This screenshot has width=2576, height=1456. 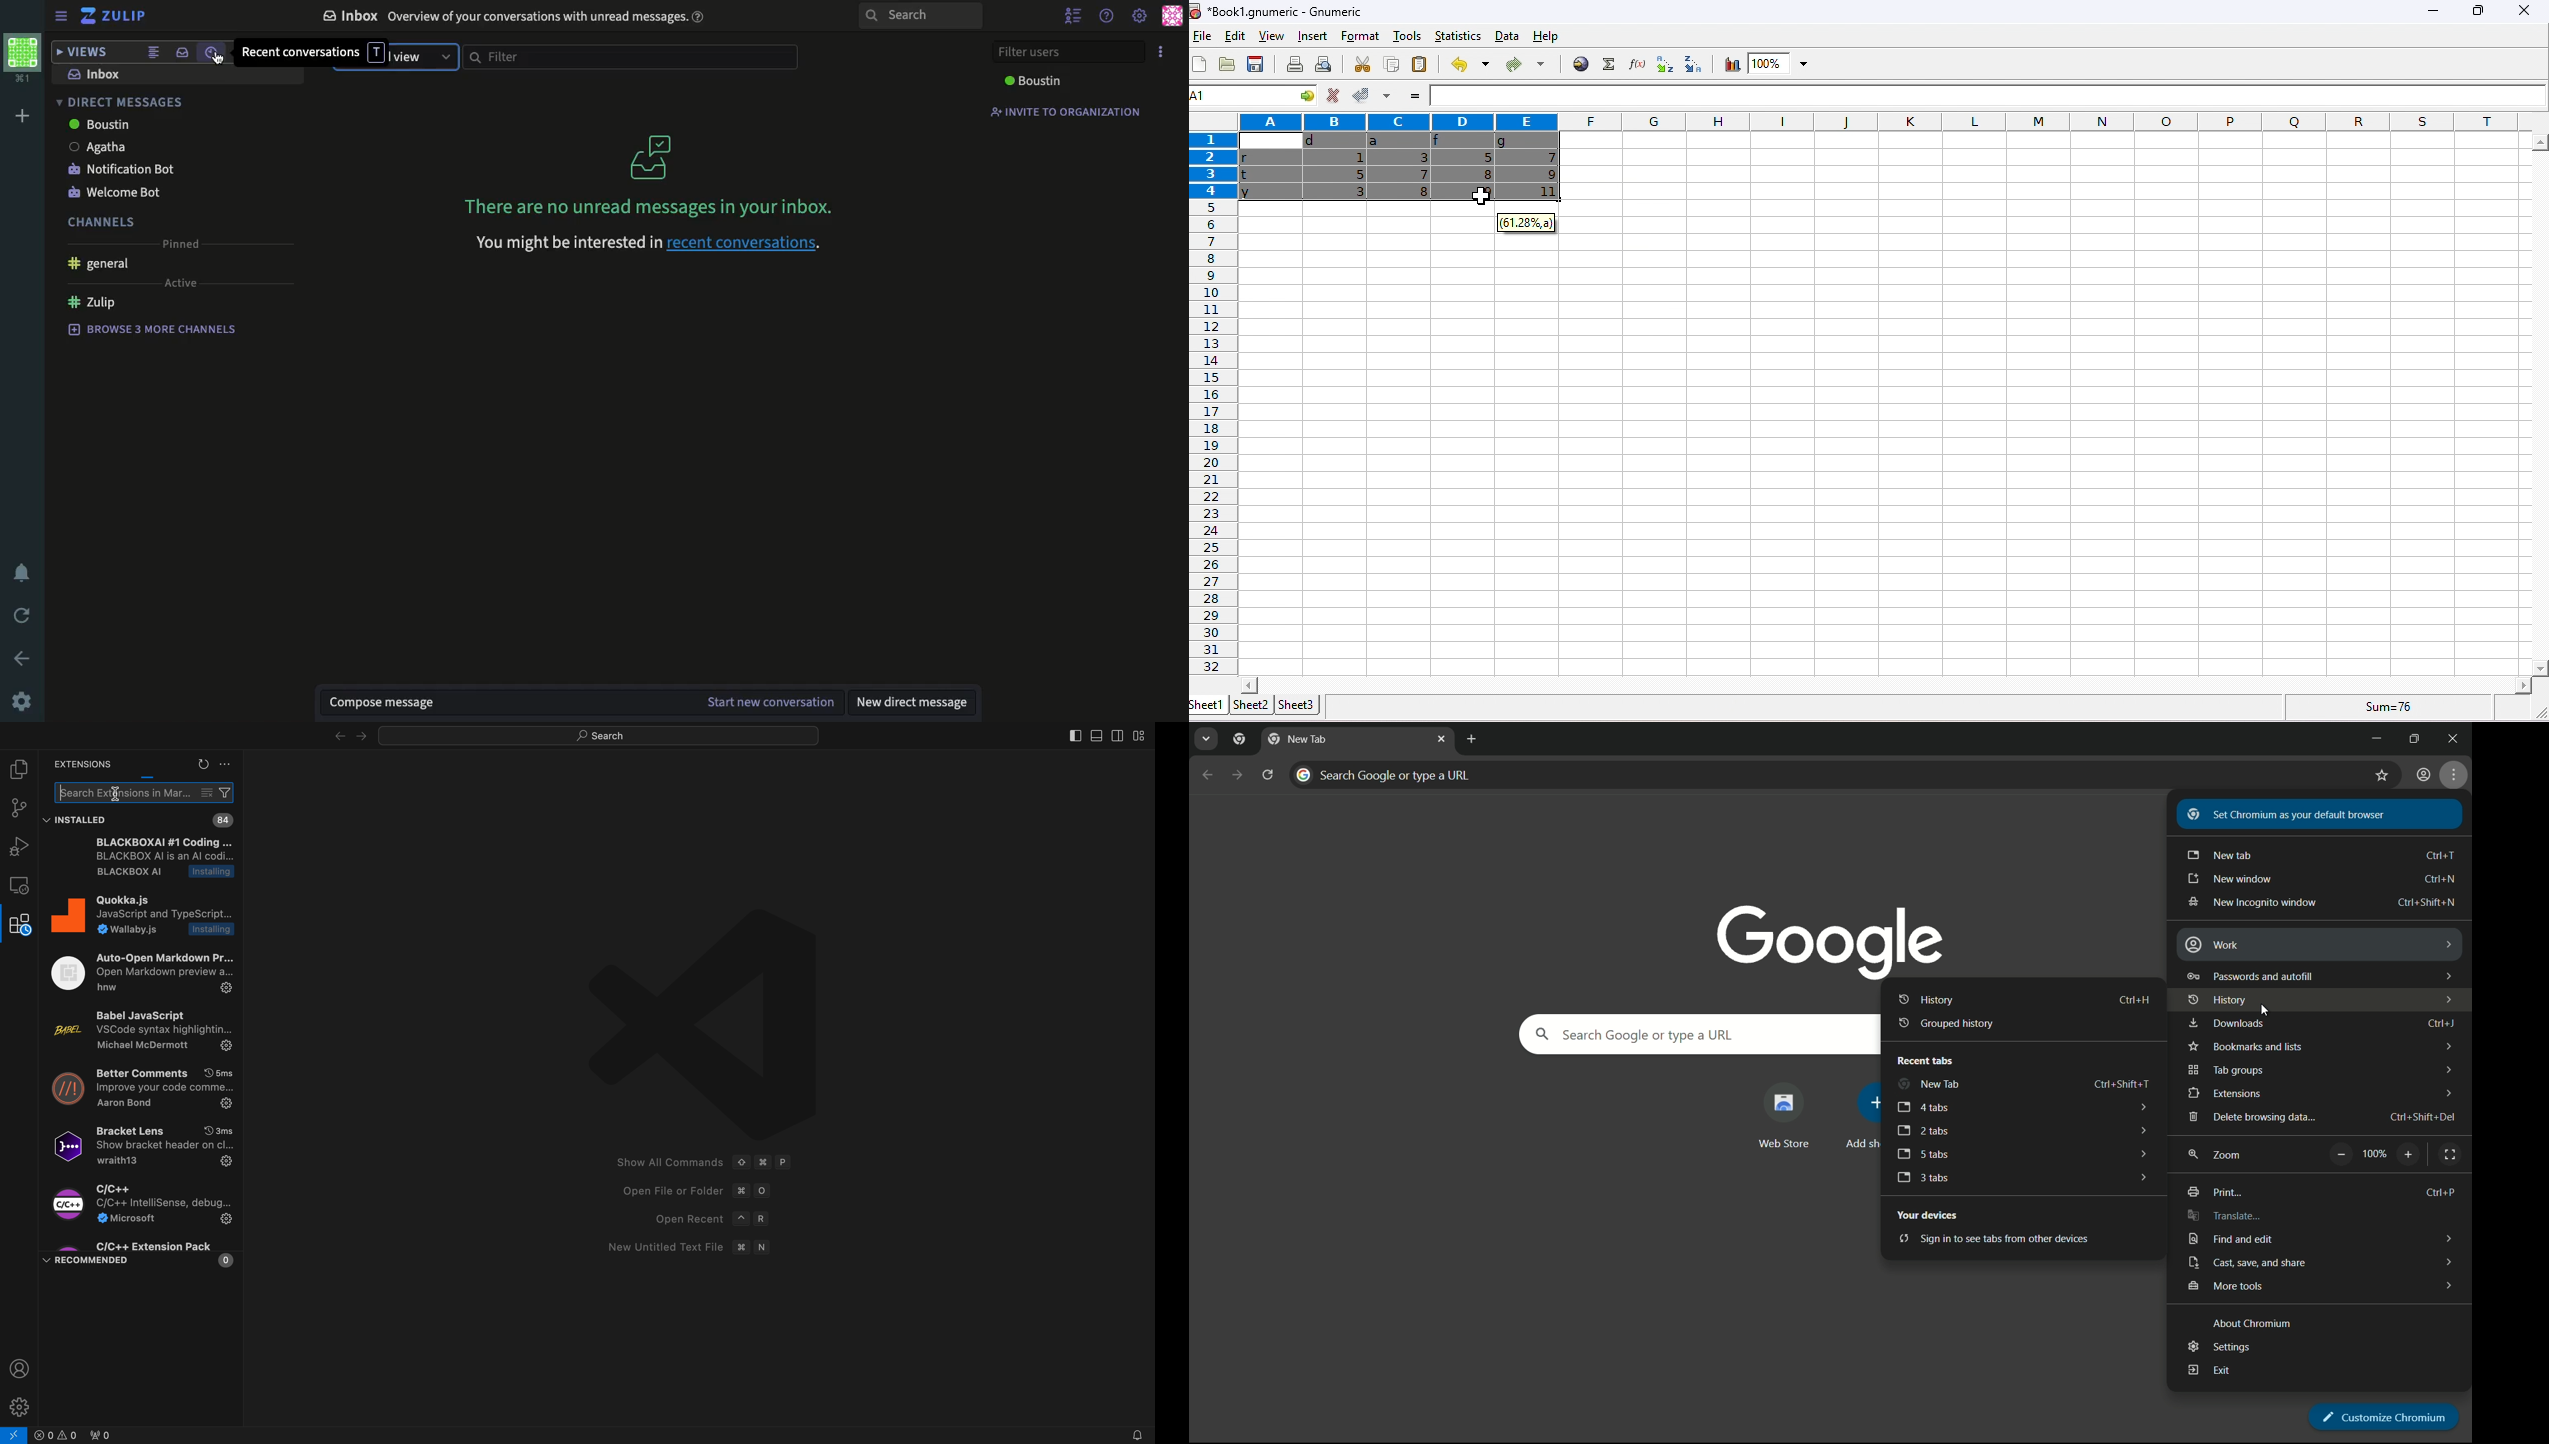 I want to click on reject, so click(x=1332, y=96).